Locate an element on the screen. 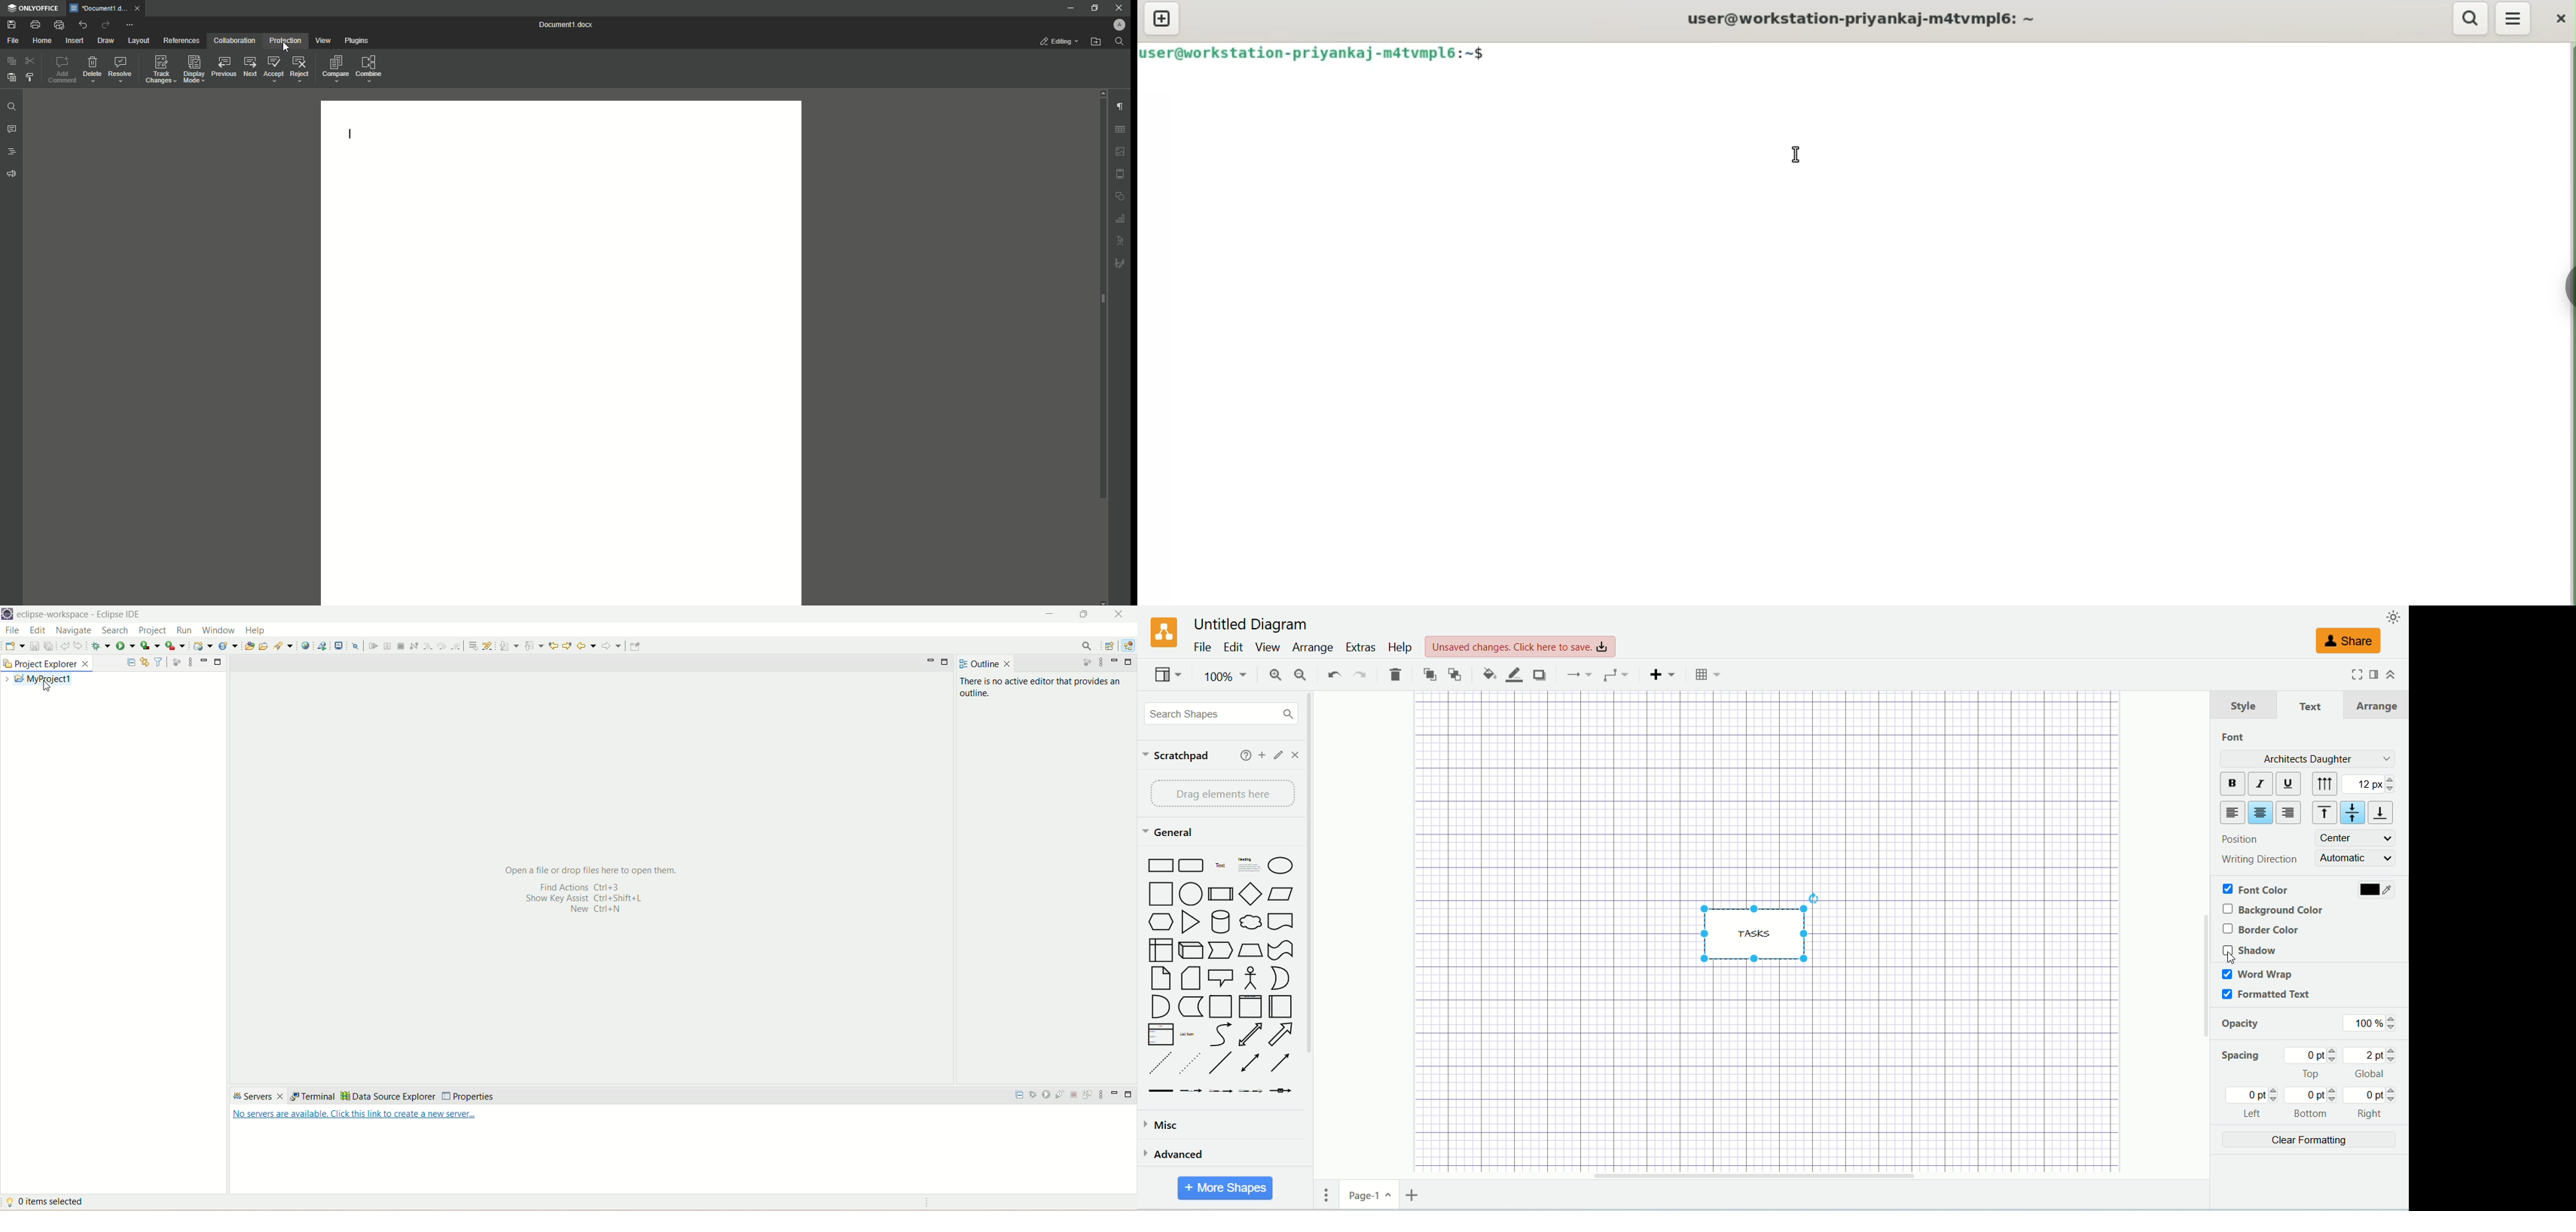 The height and width of the screenshot is (1232, 2576). full screen is located at coordinates (2353, 675).